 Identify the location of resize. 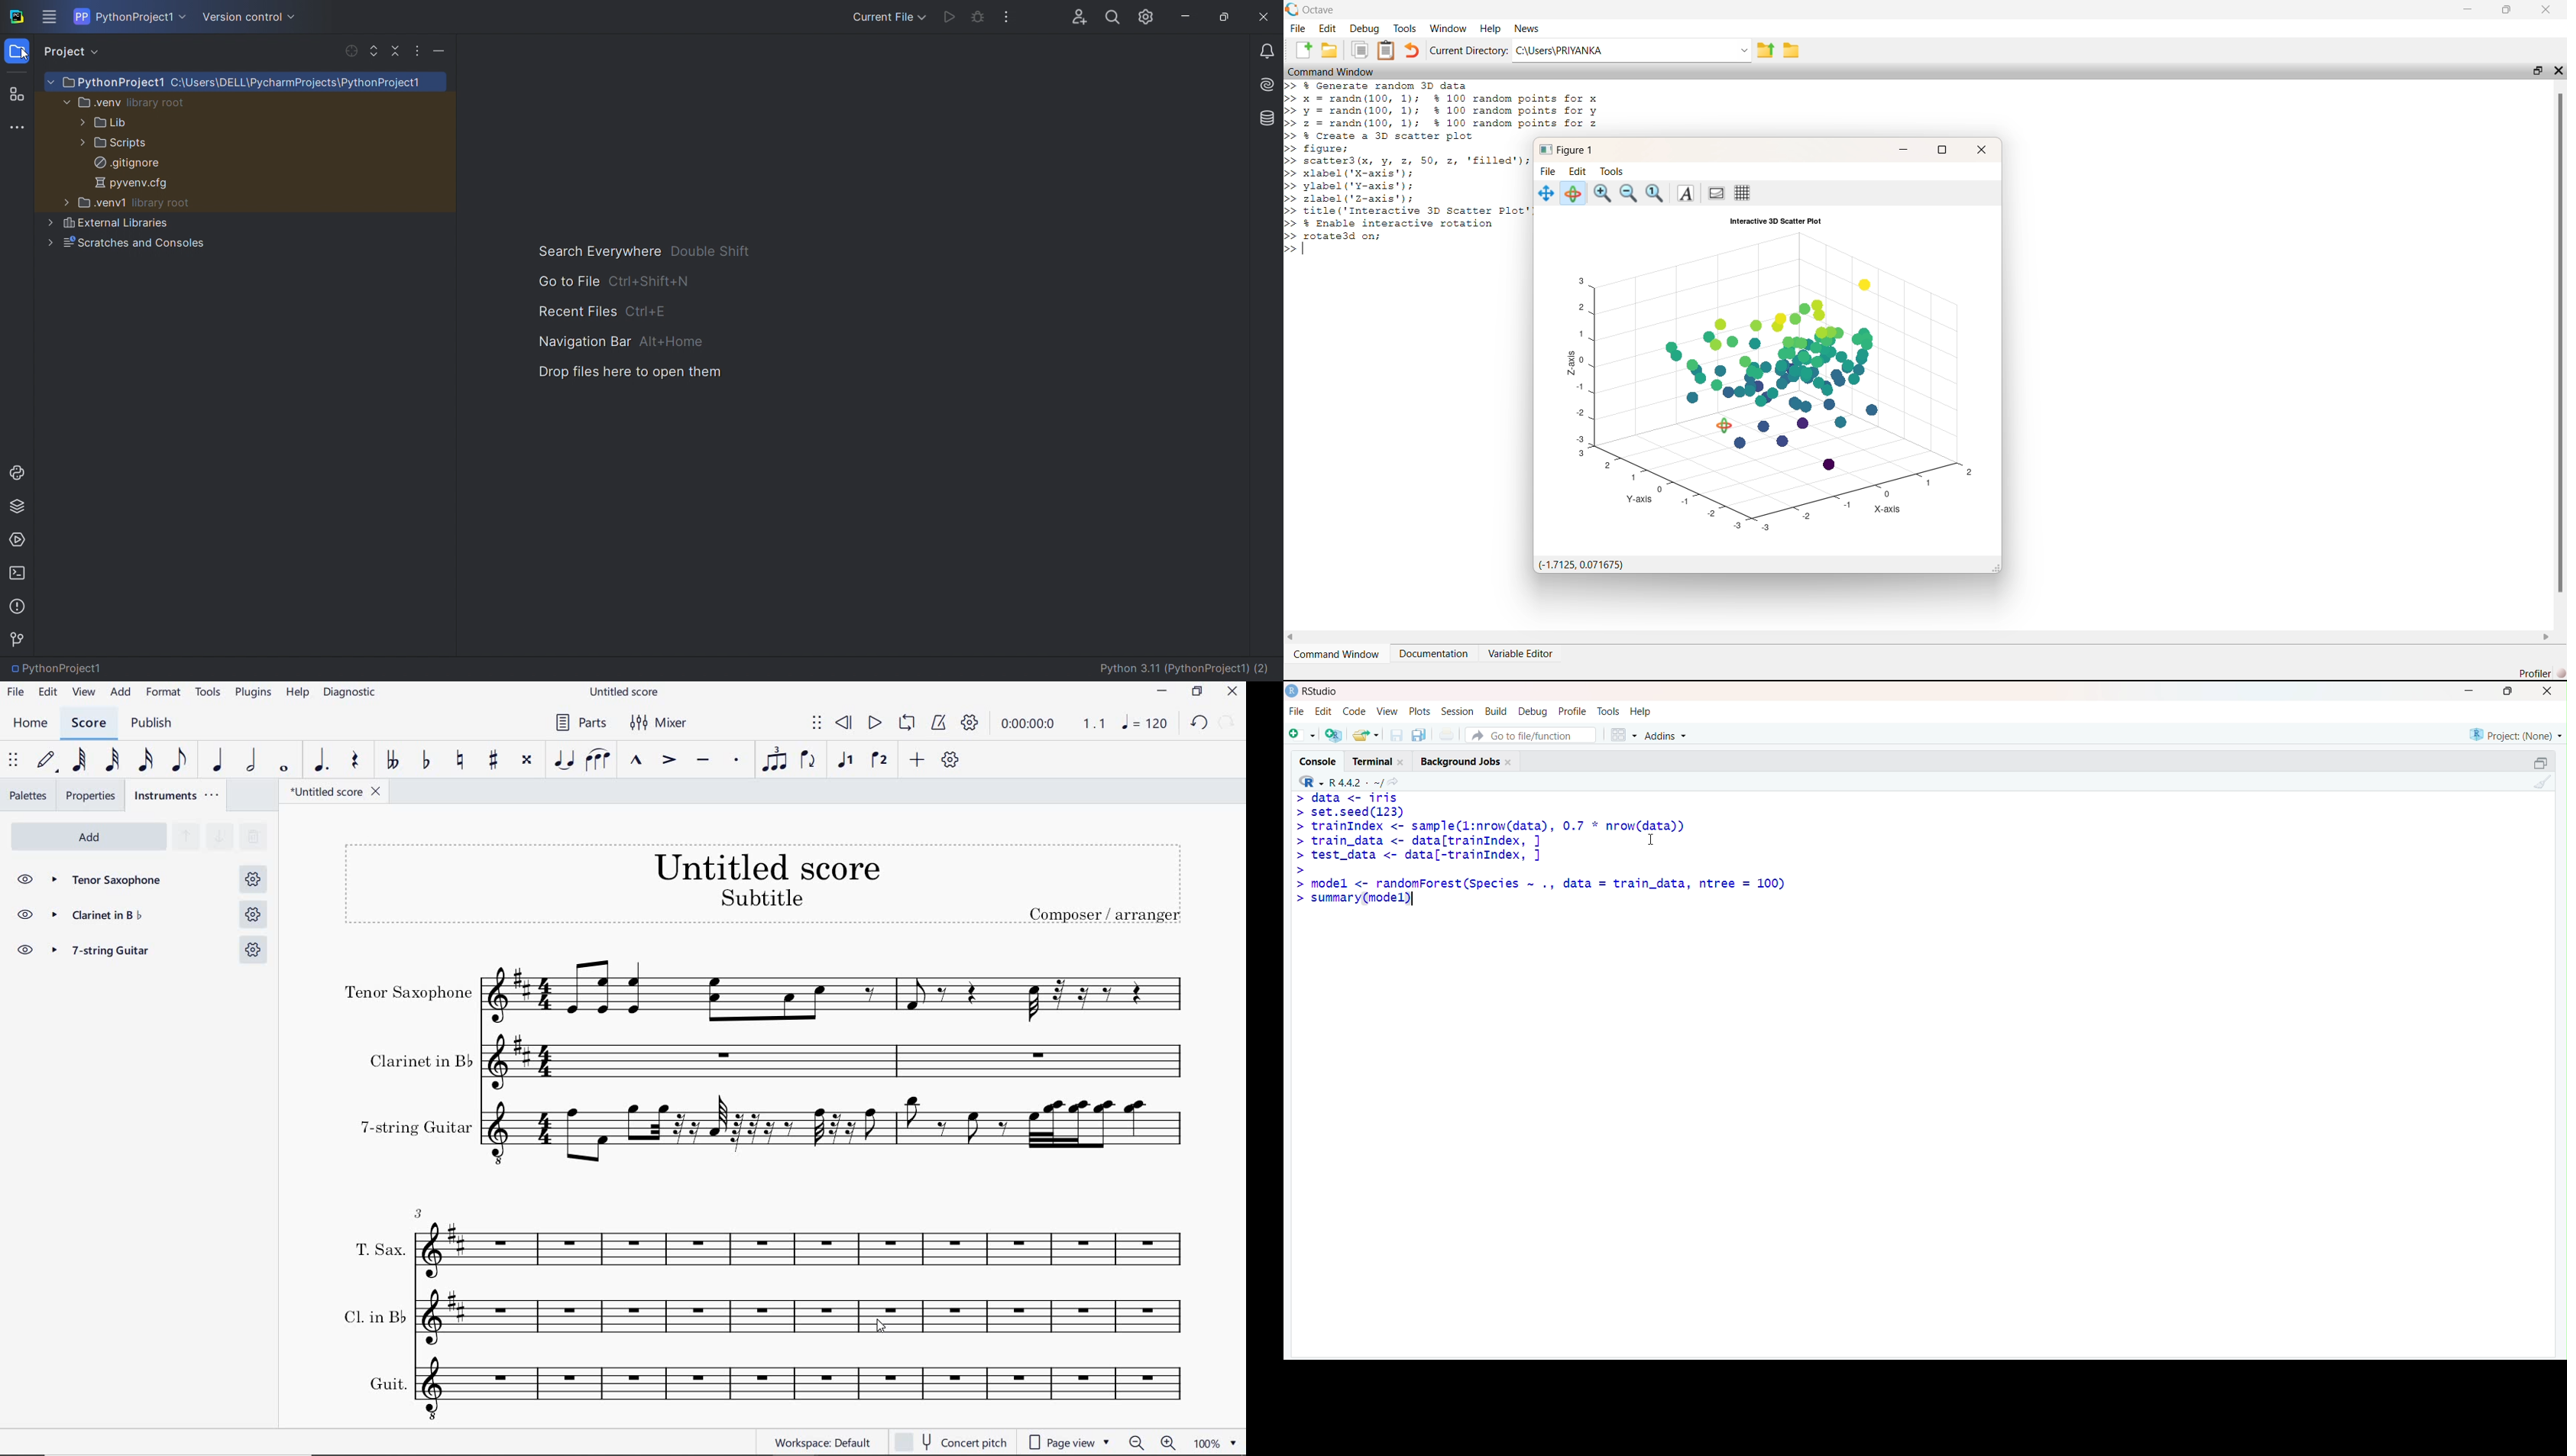
(2538, 70).